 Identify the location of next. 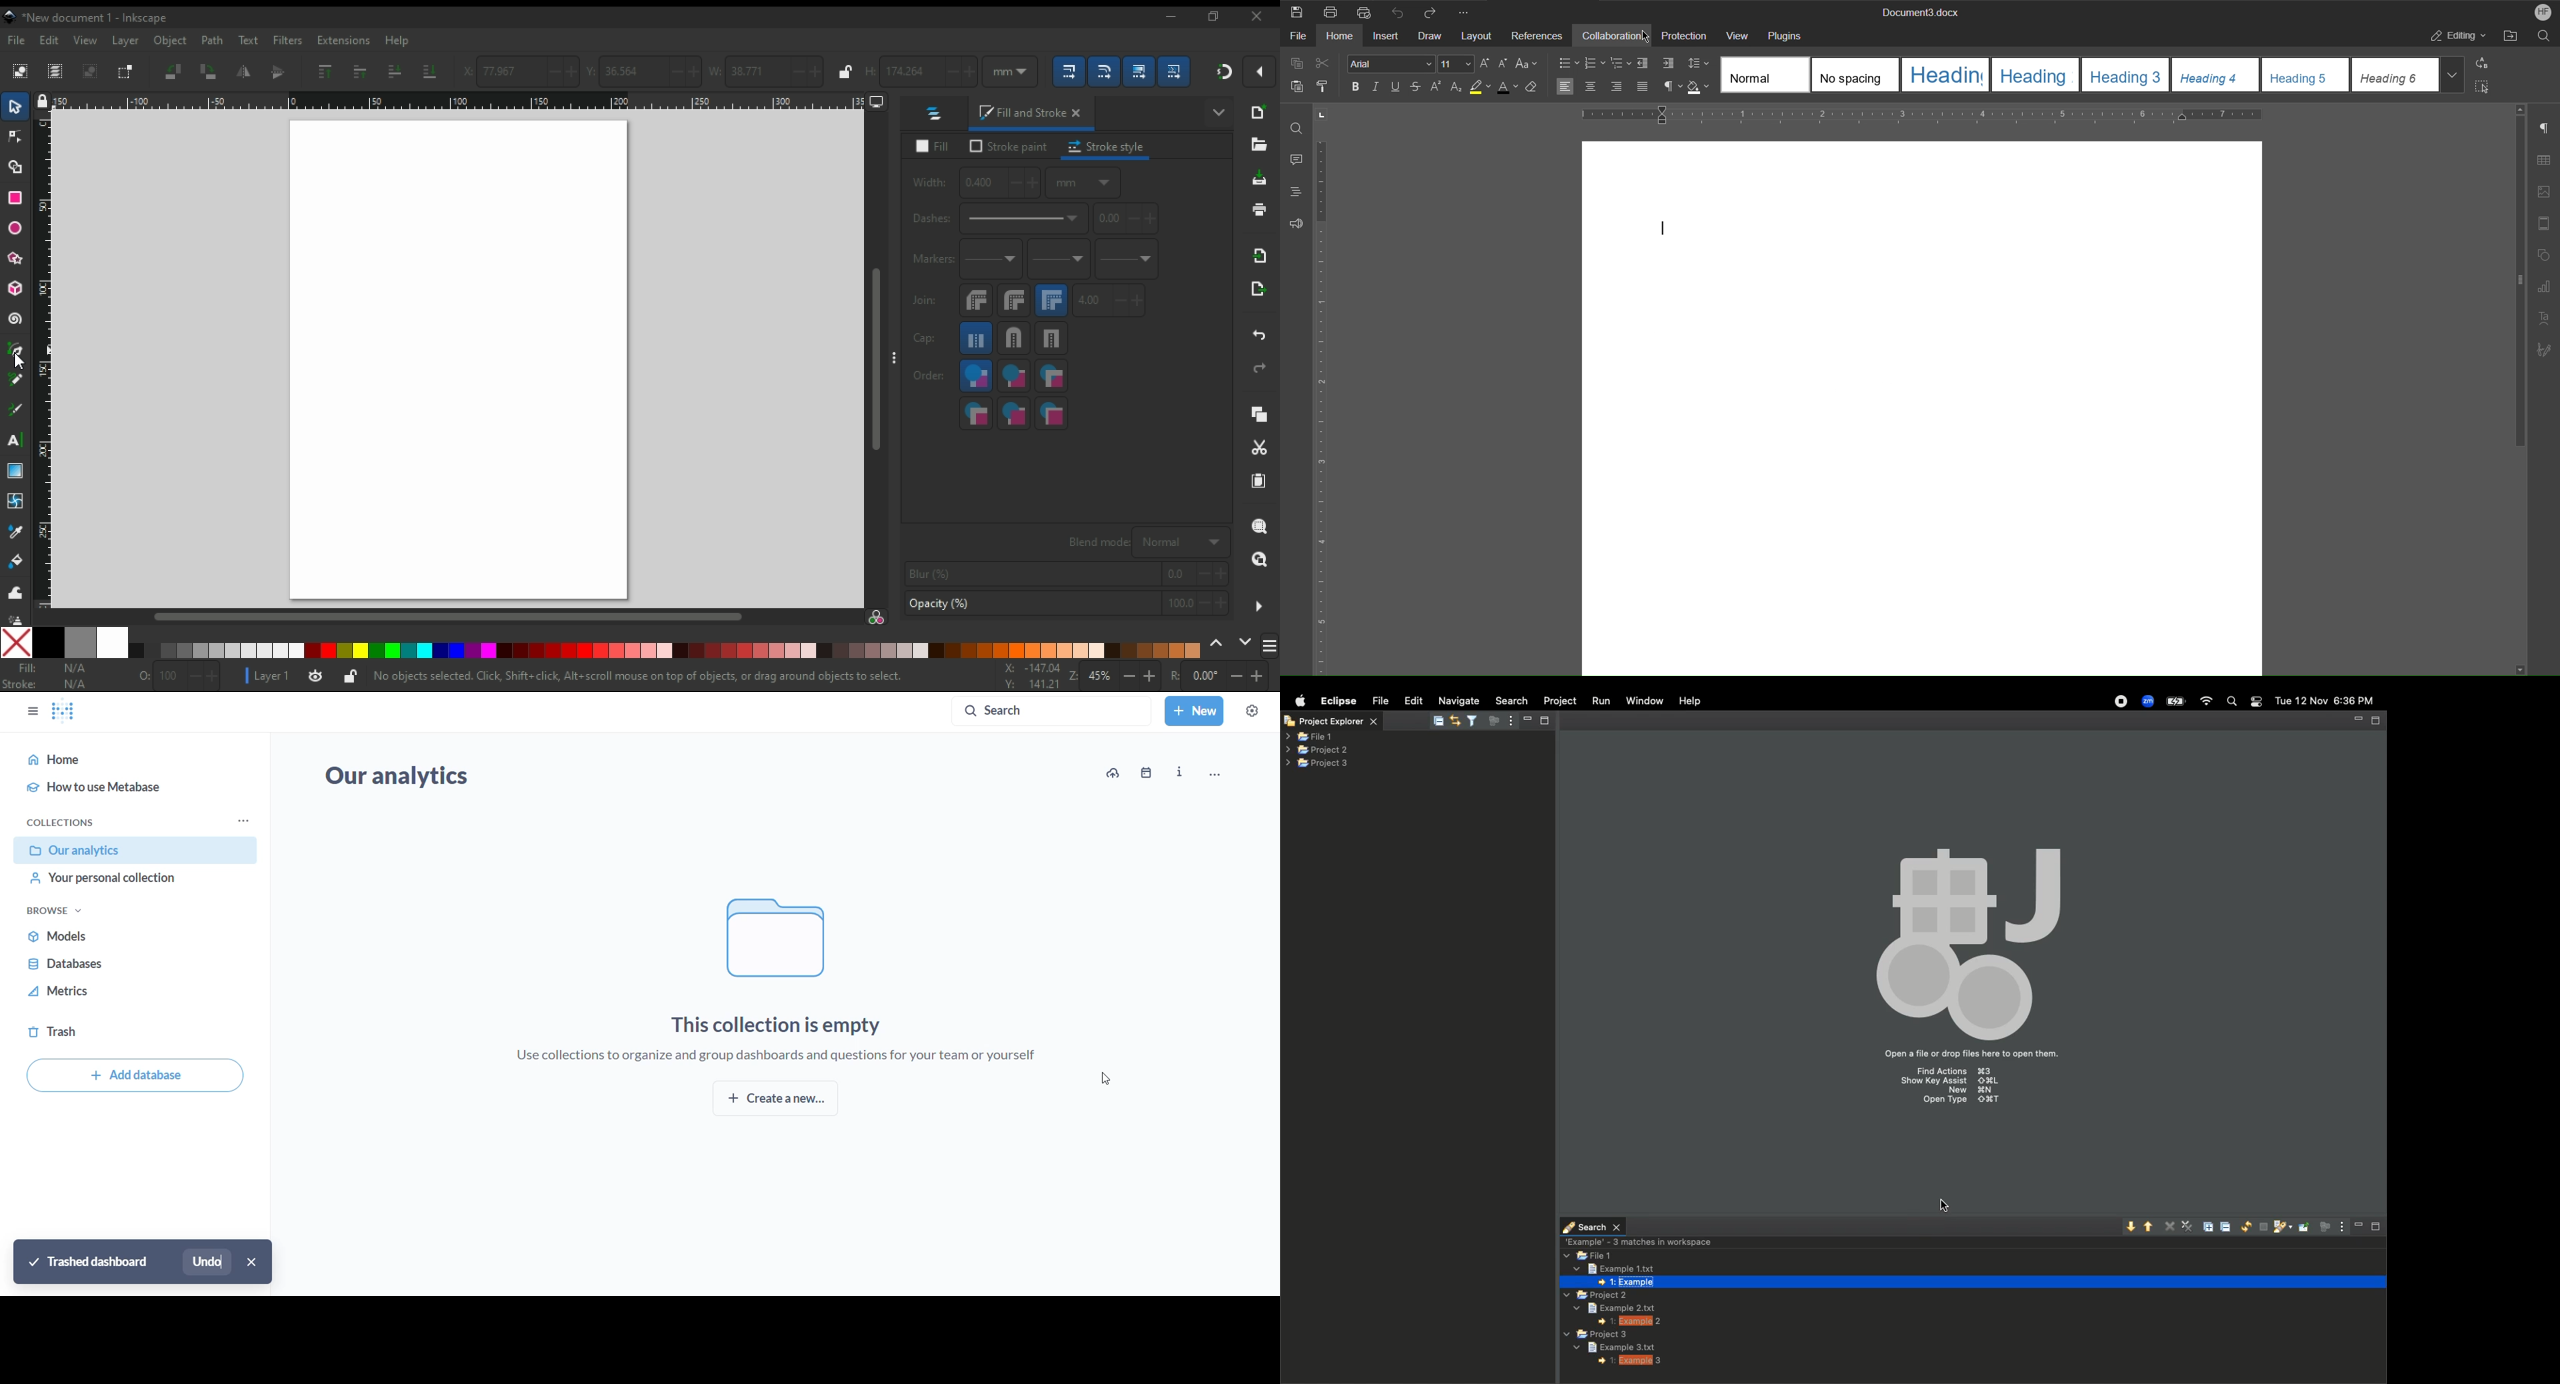
(1245, 641).